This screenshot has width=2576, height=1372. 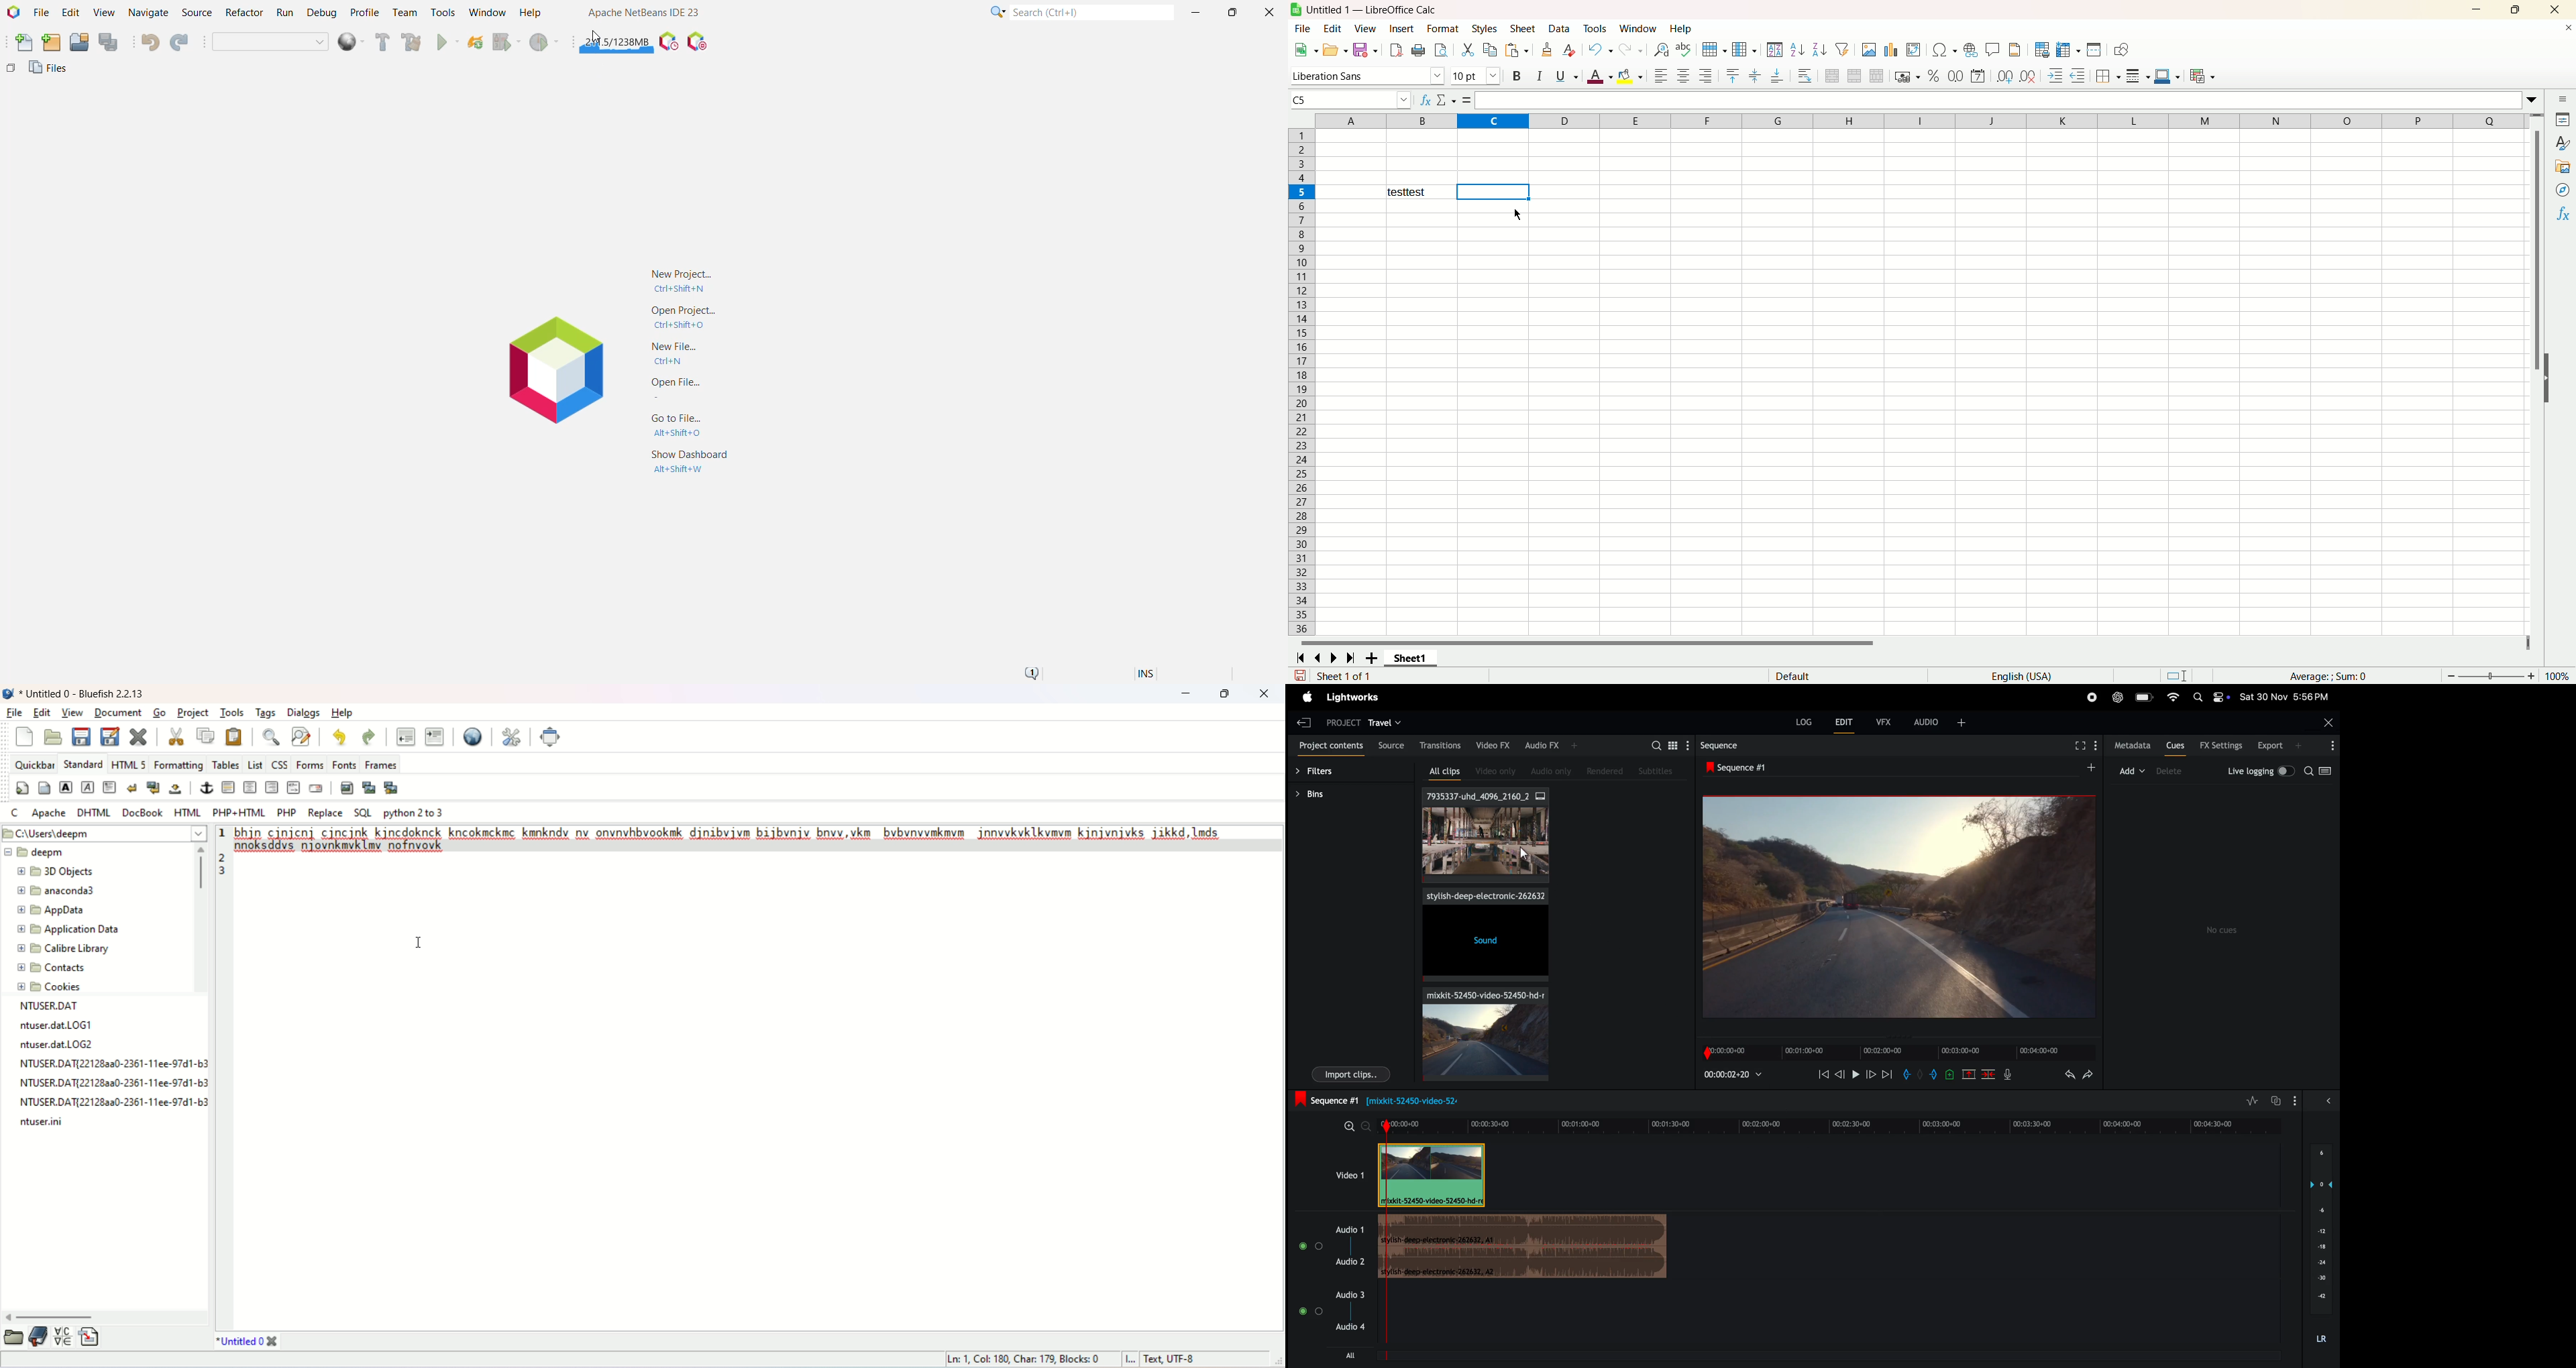 I want to click on copy, so click(x=1490, y=51).